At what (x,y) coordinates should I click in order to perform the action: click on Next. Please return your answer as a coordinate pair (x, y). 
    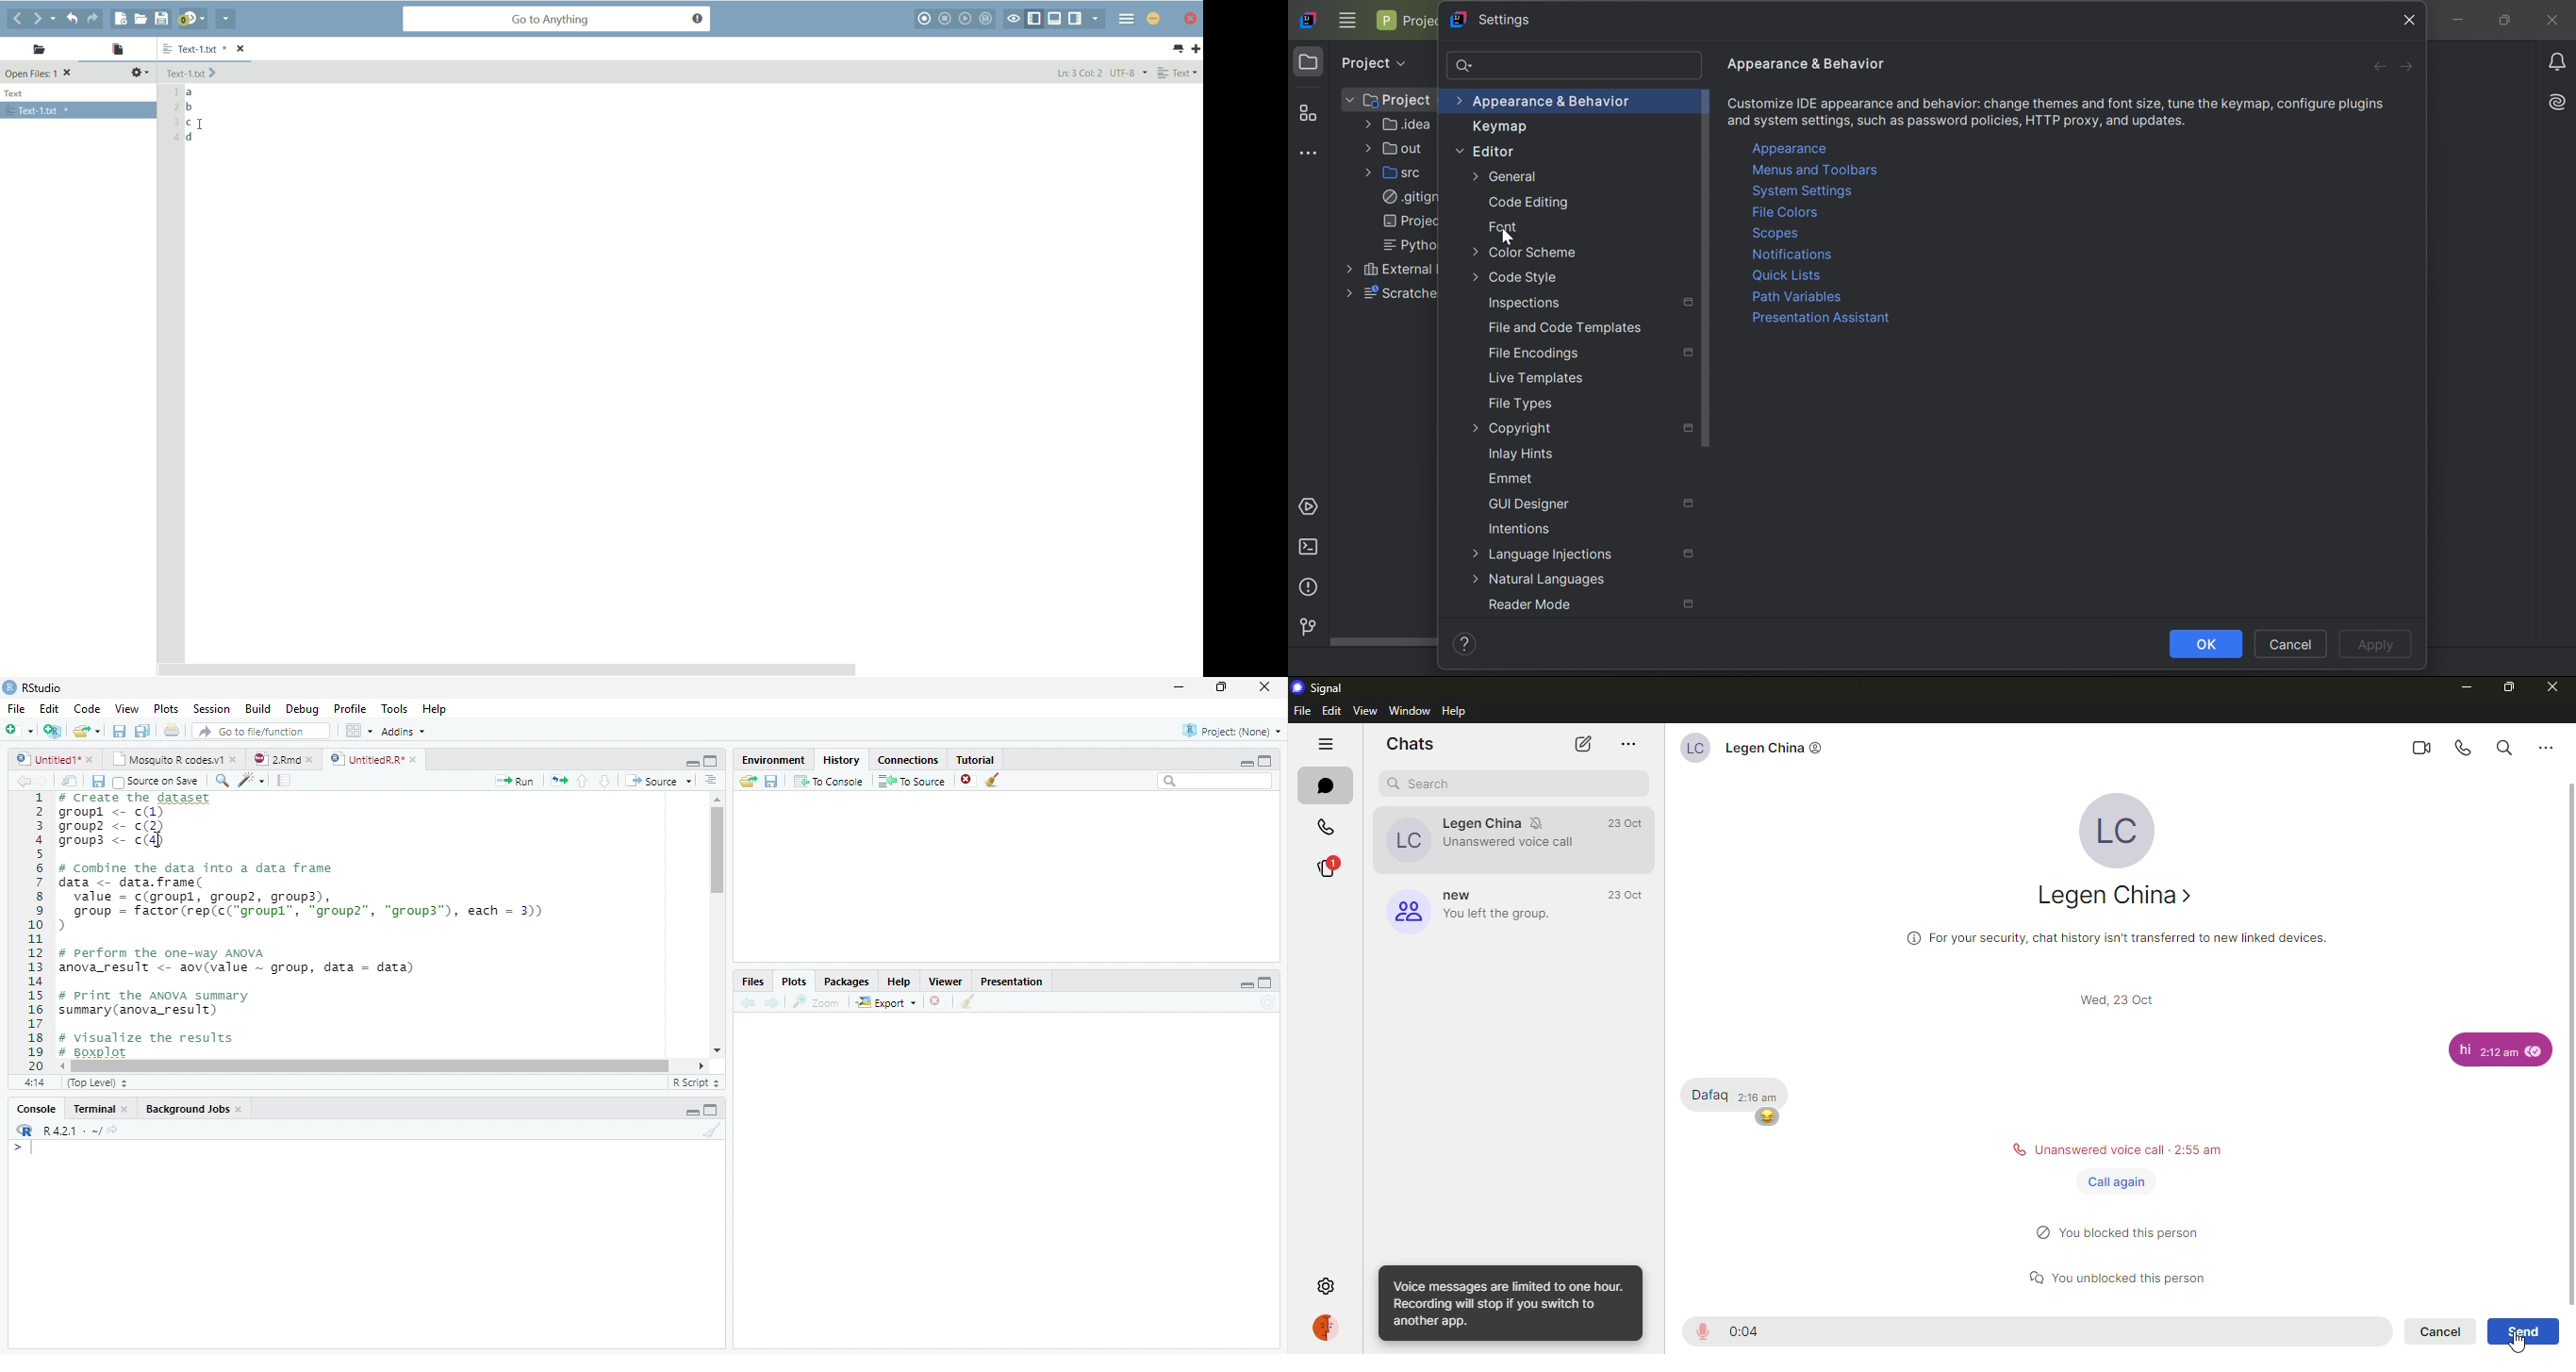
    Looking at the image, I should click on (772, 1003).